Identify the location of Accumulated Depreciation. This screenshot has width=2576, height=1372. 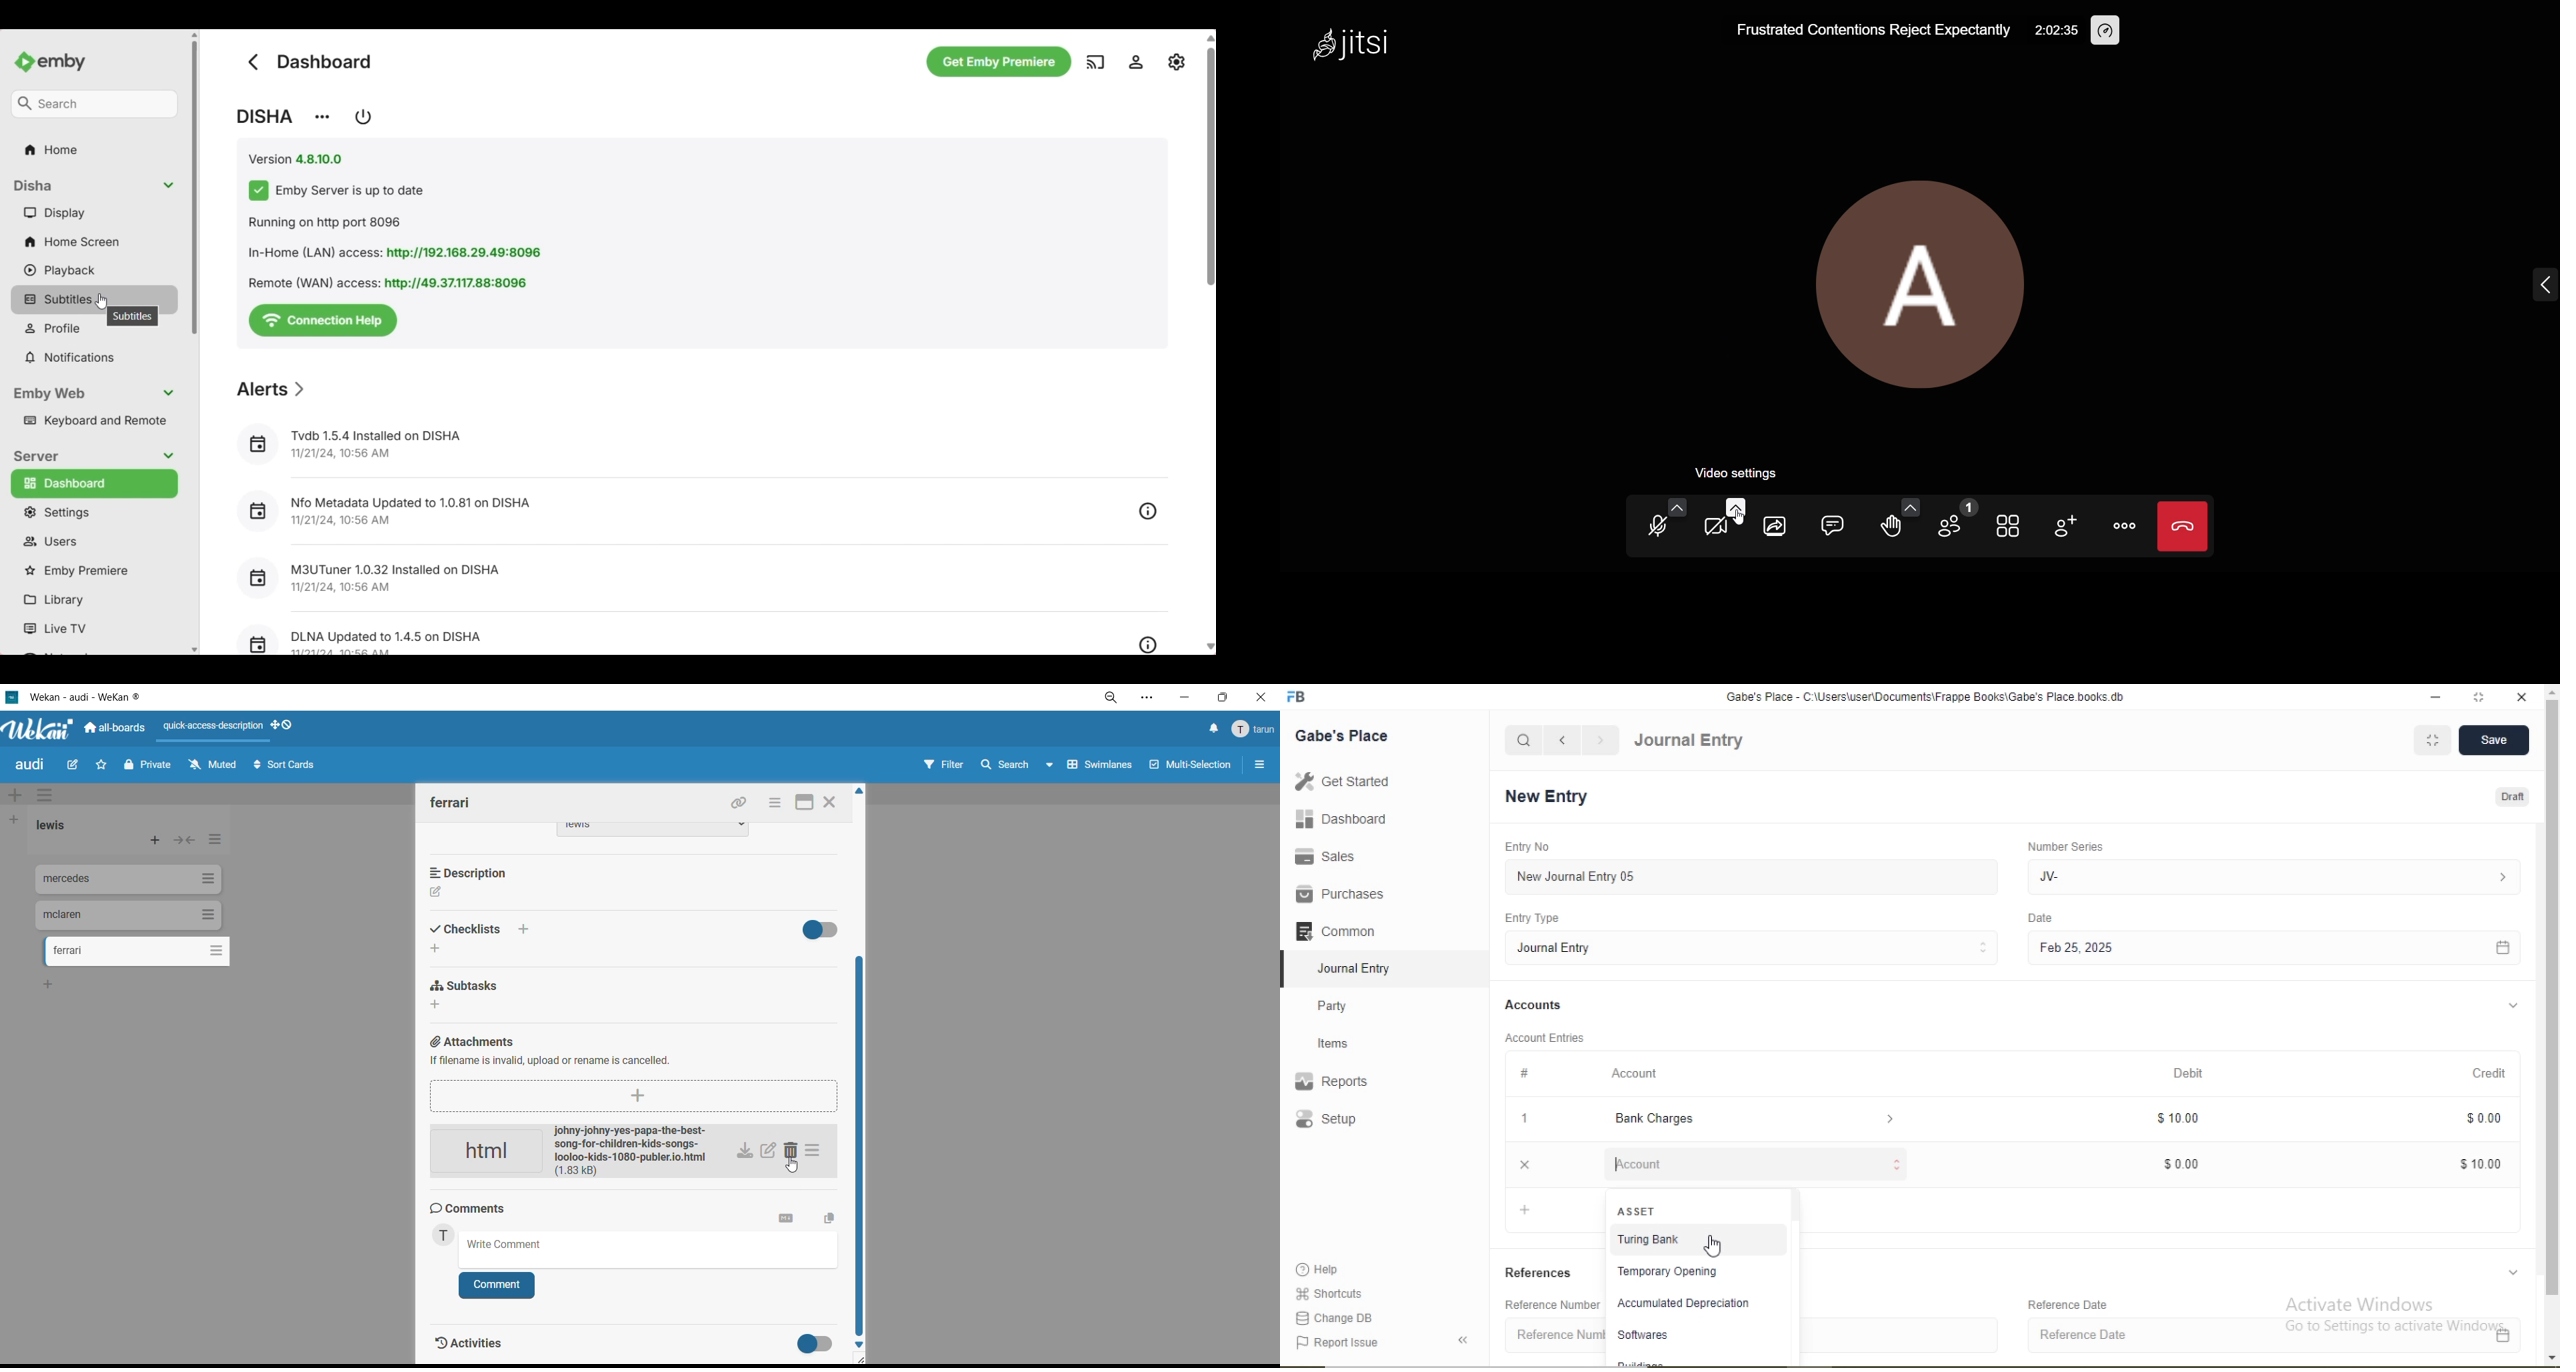
(1691, 1304).